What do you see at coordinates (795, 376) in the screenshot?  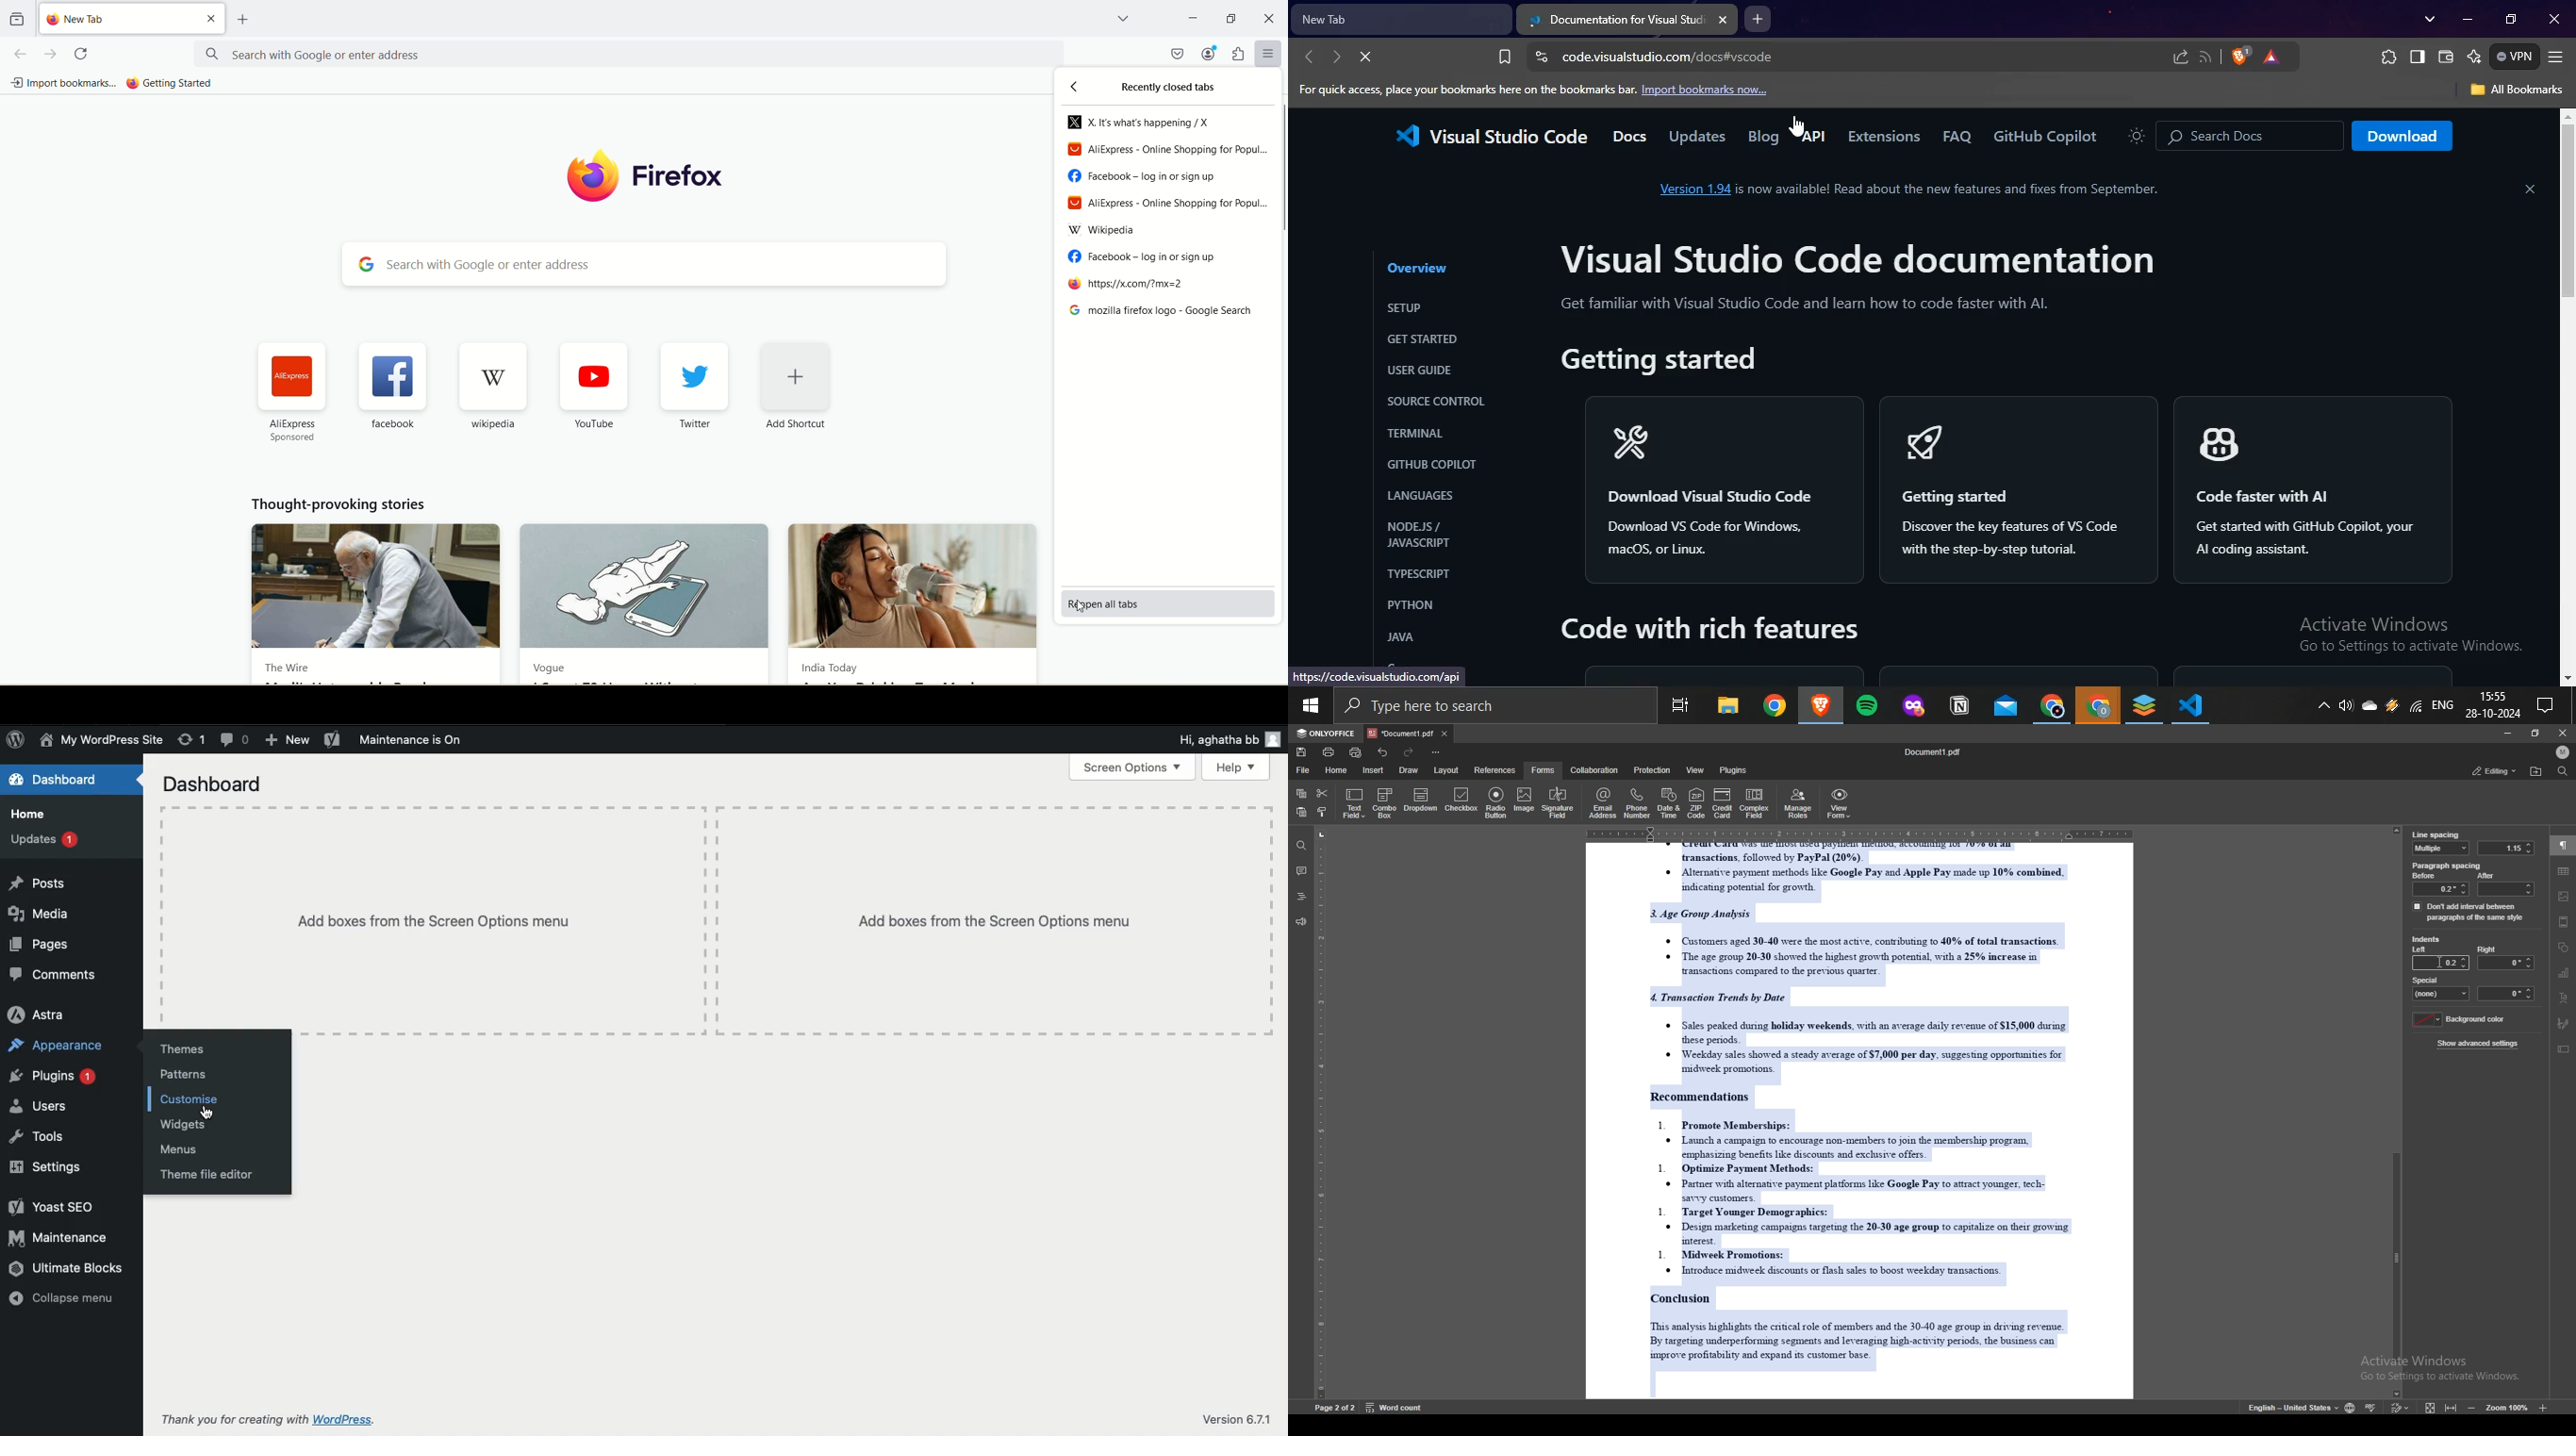 I see `add shortcut` at bounding box center [795, 376].